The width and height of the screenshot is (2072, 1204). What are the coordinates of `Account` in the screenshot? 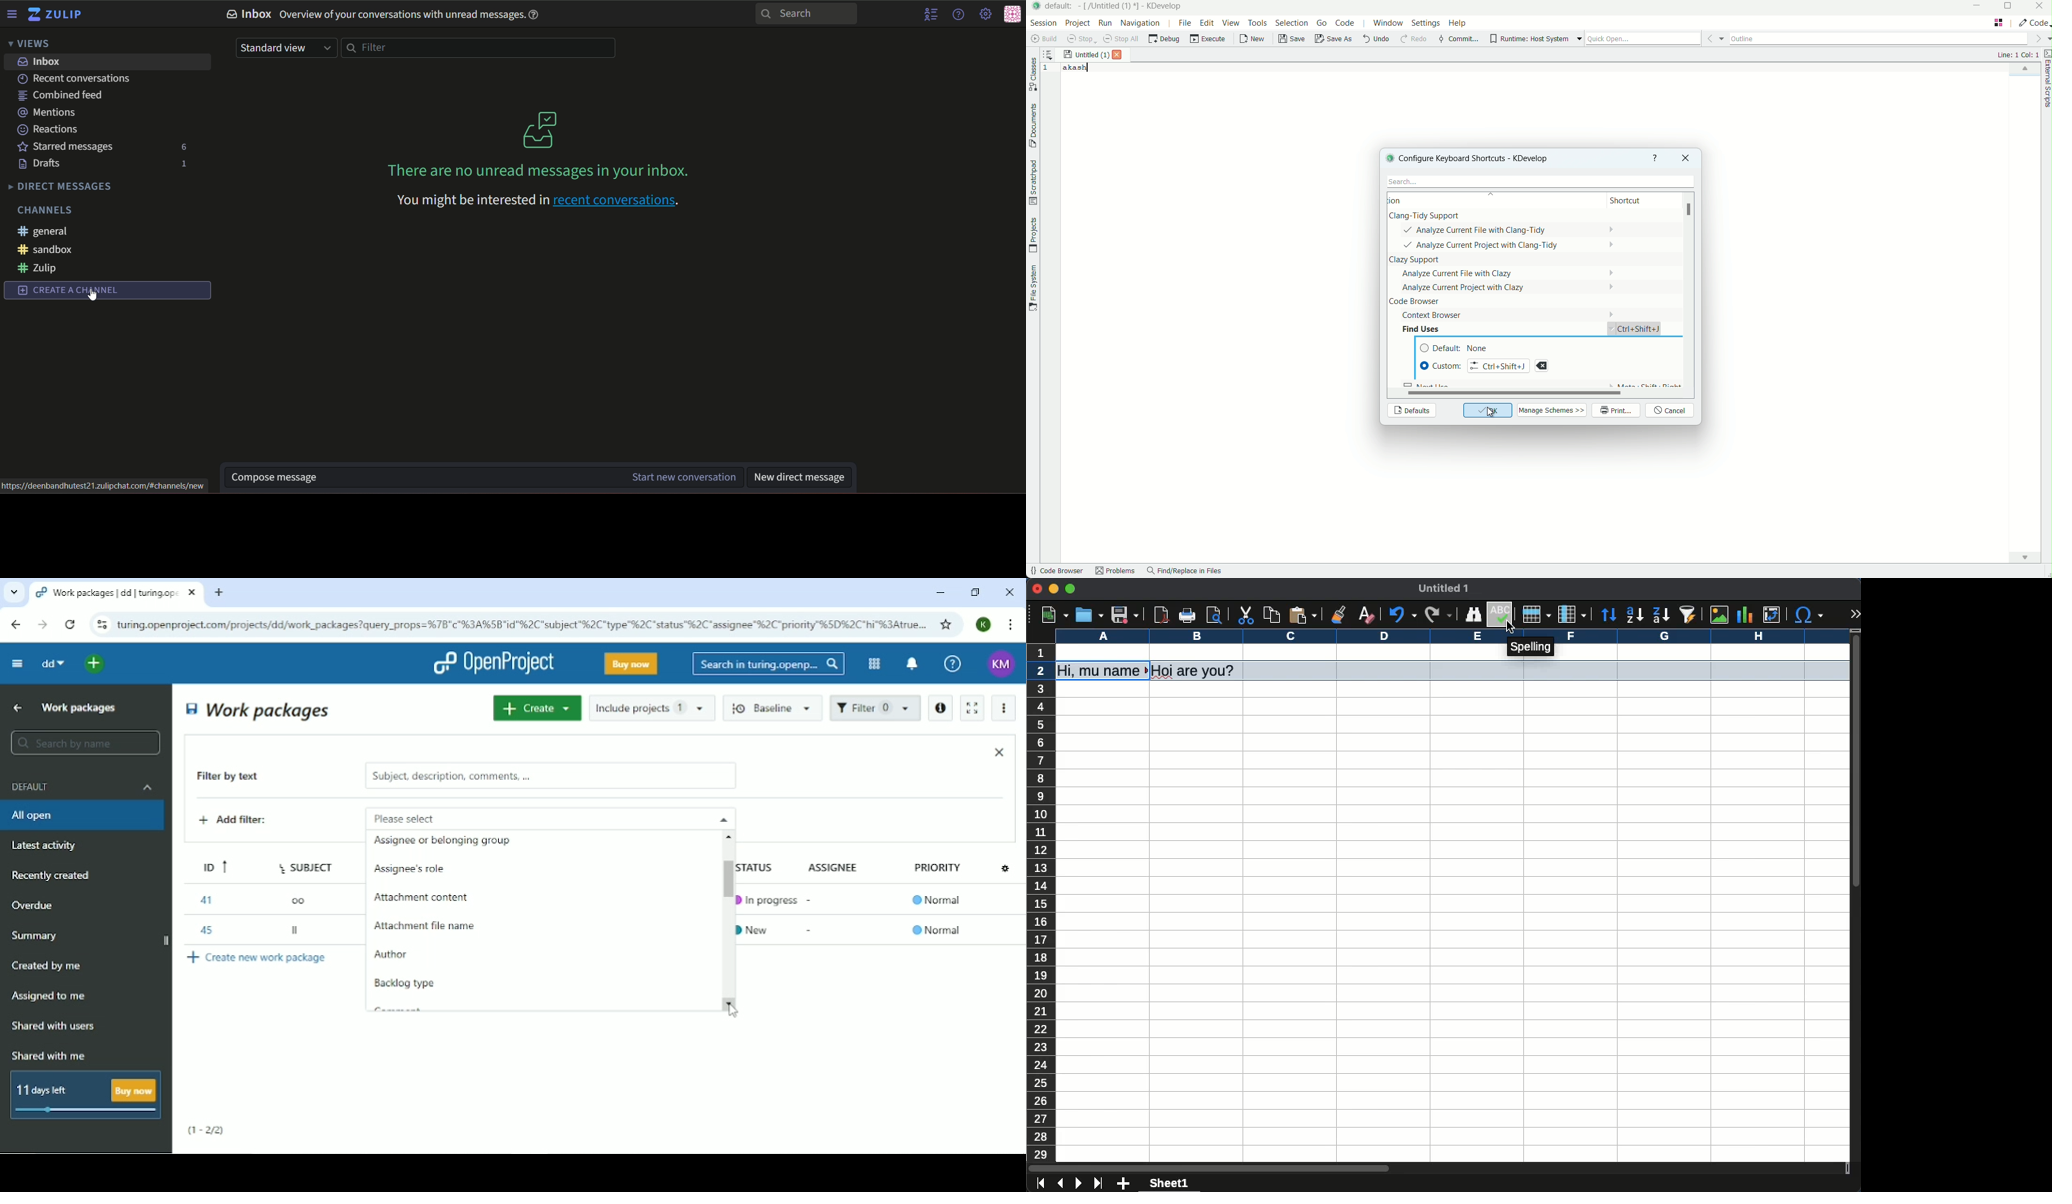 It's located at (985, 624).